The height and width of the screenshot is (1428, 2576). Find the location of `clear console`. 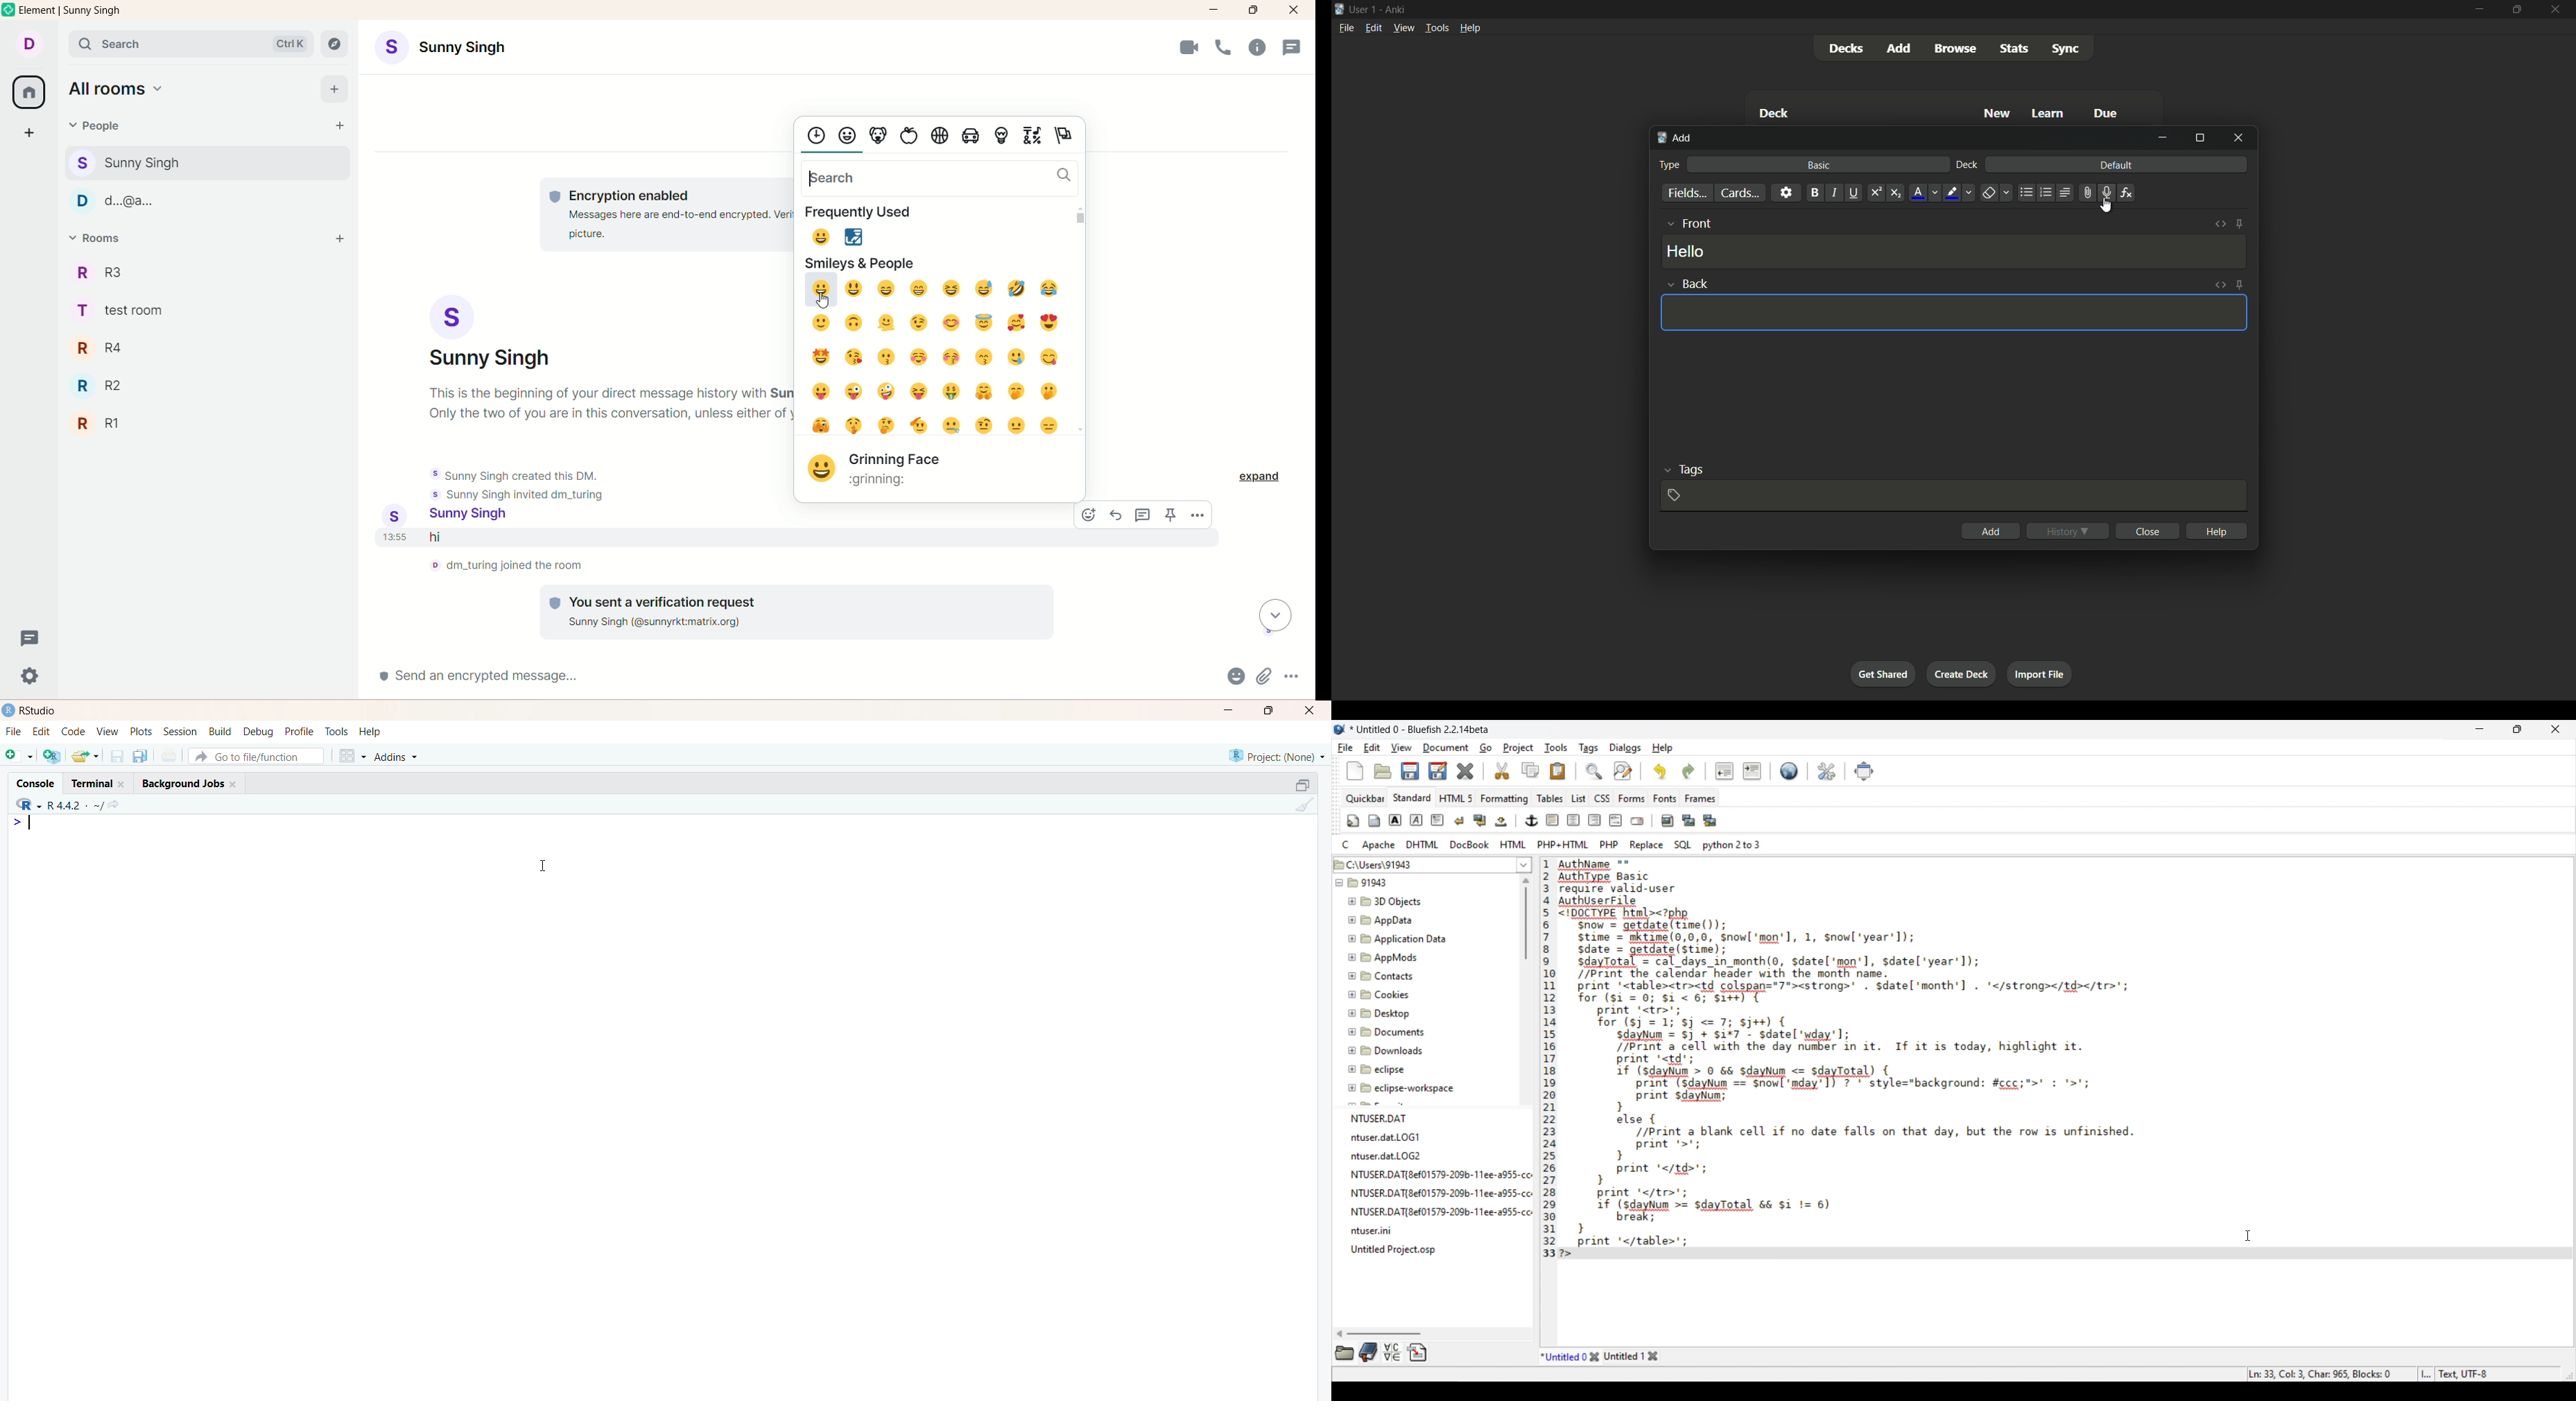

clear console is located at coordinates (1303, 806).